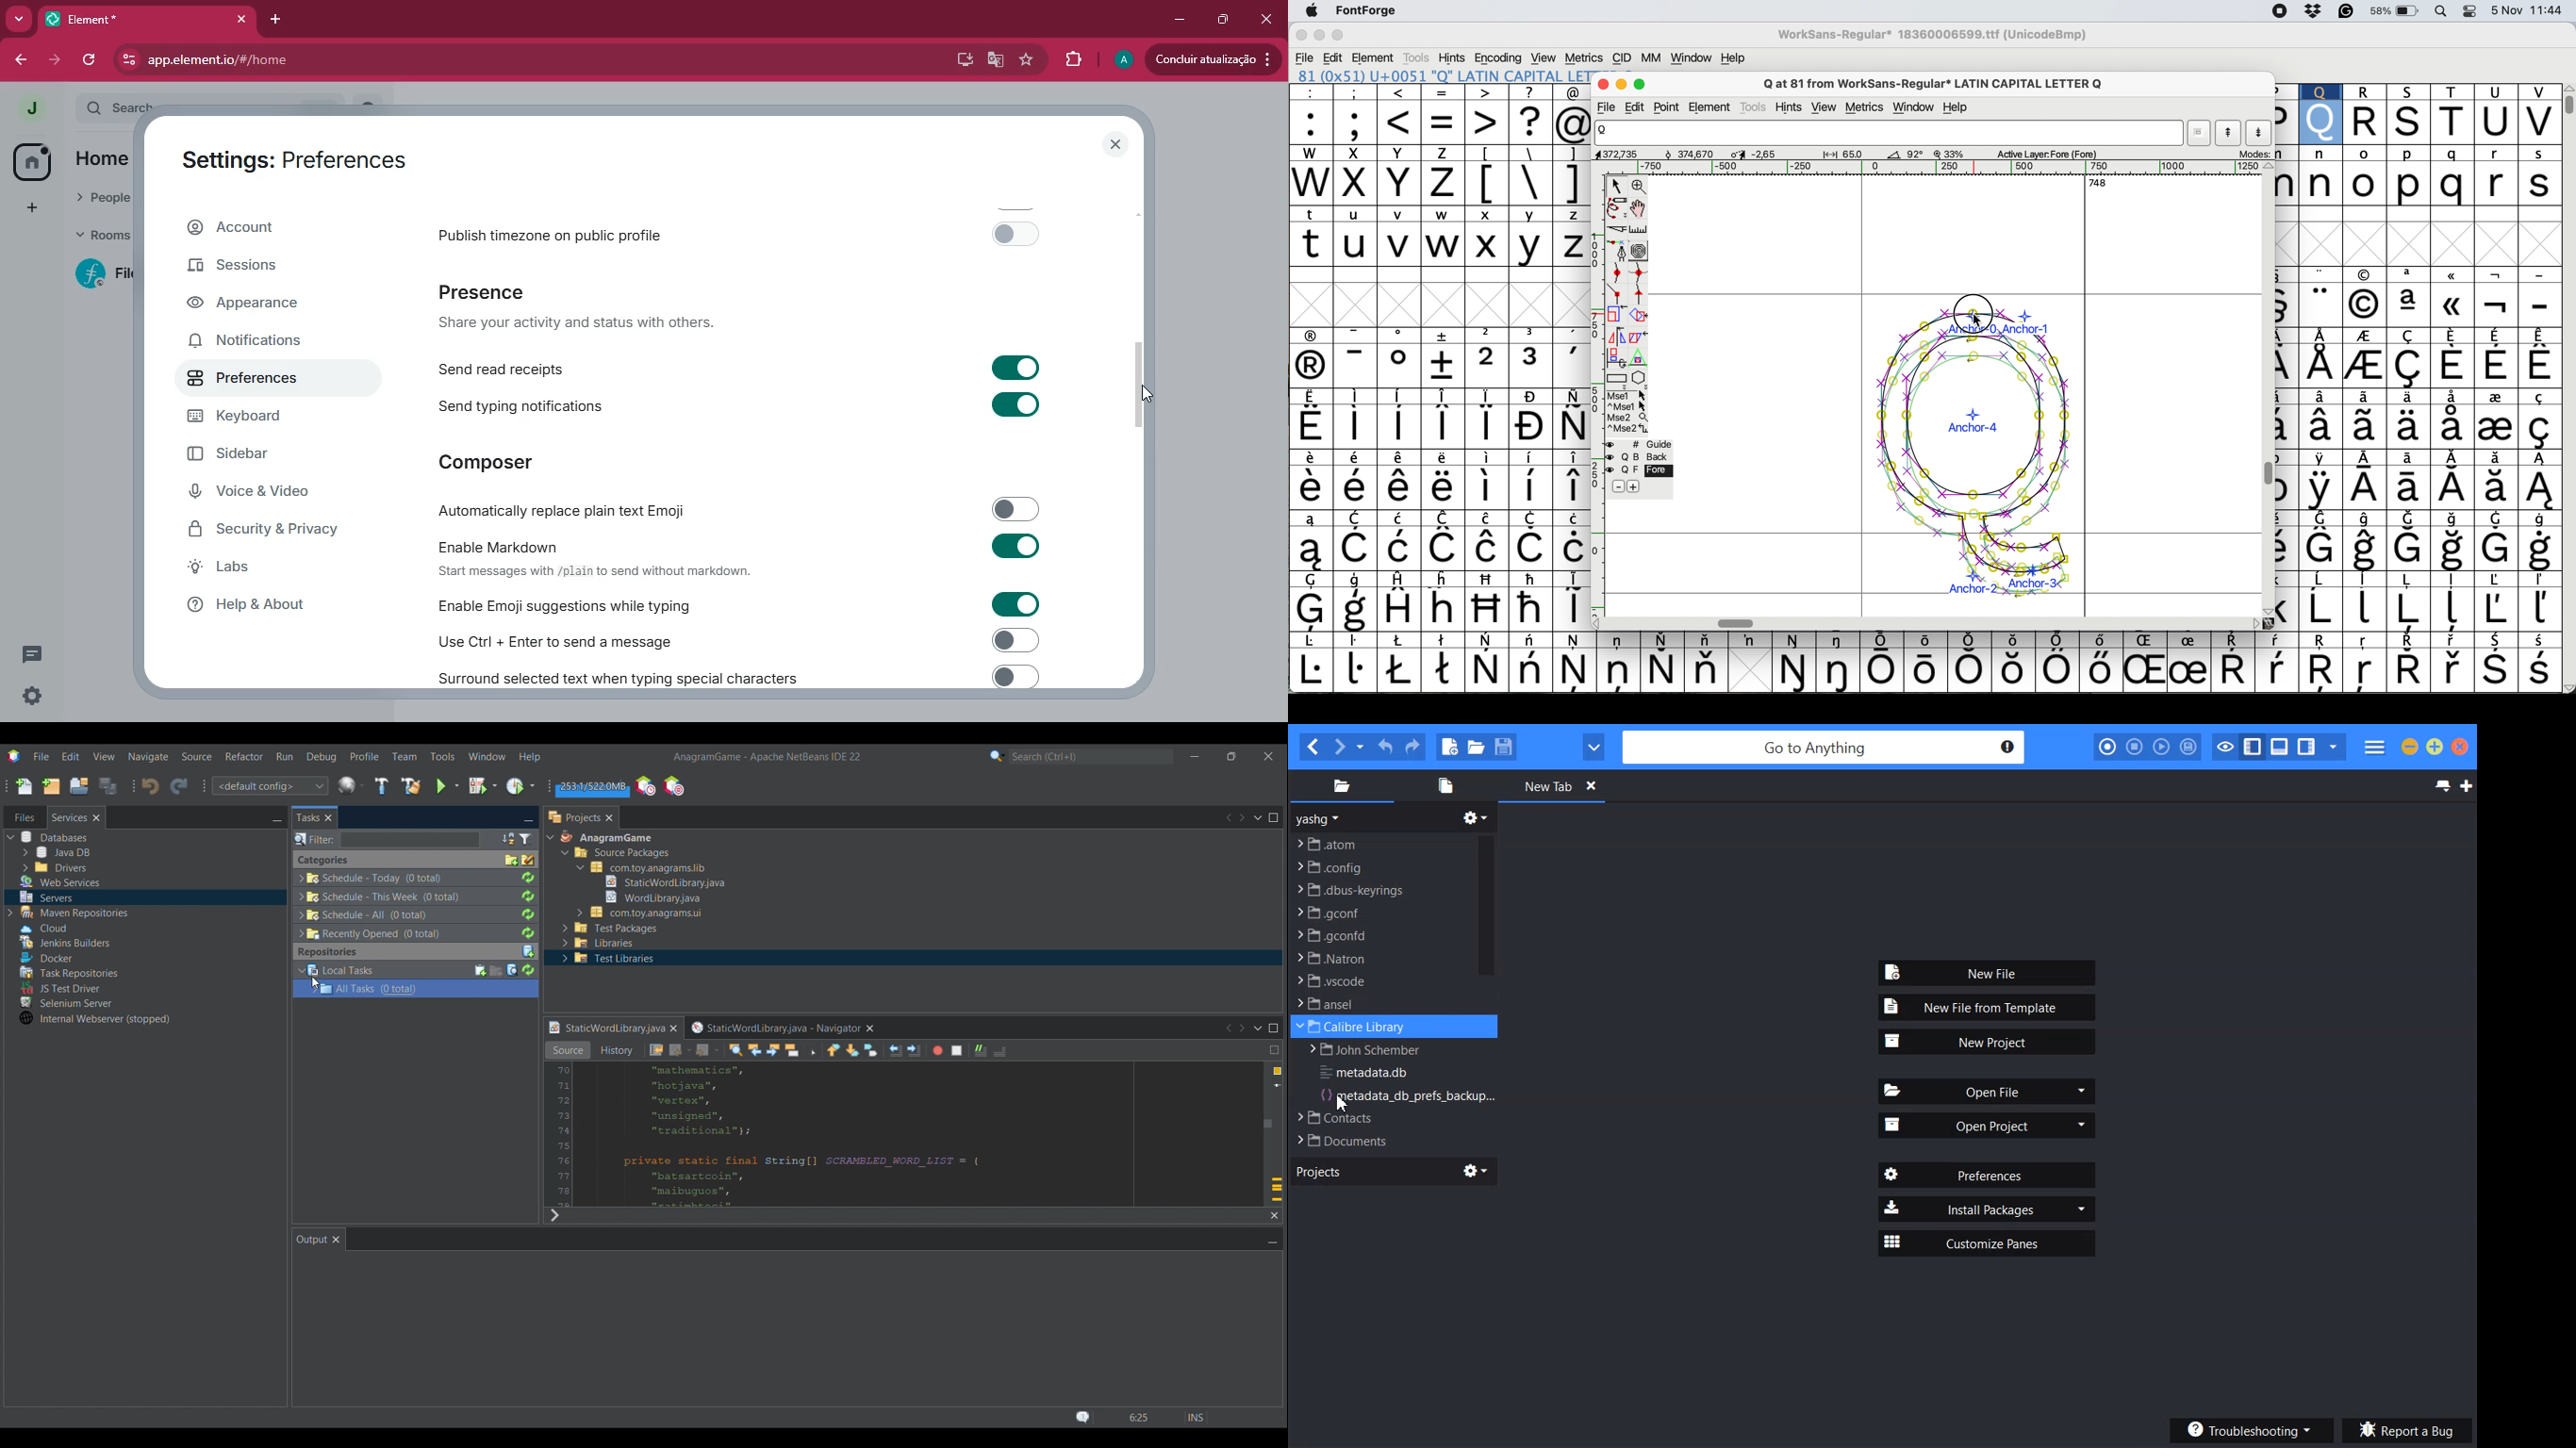  What do you see at coordinates (256, 456) in the screenshot?
I see `sidebar` at bounding box center [256, 456].